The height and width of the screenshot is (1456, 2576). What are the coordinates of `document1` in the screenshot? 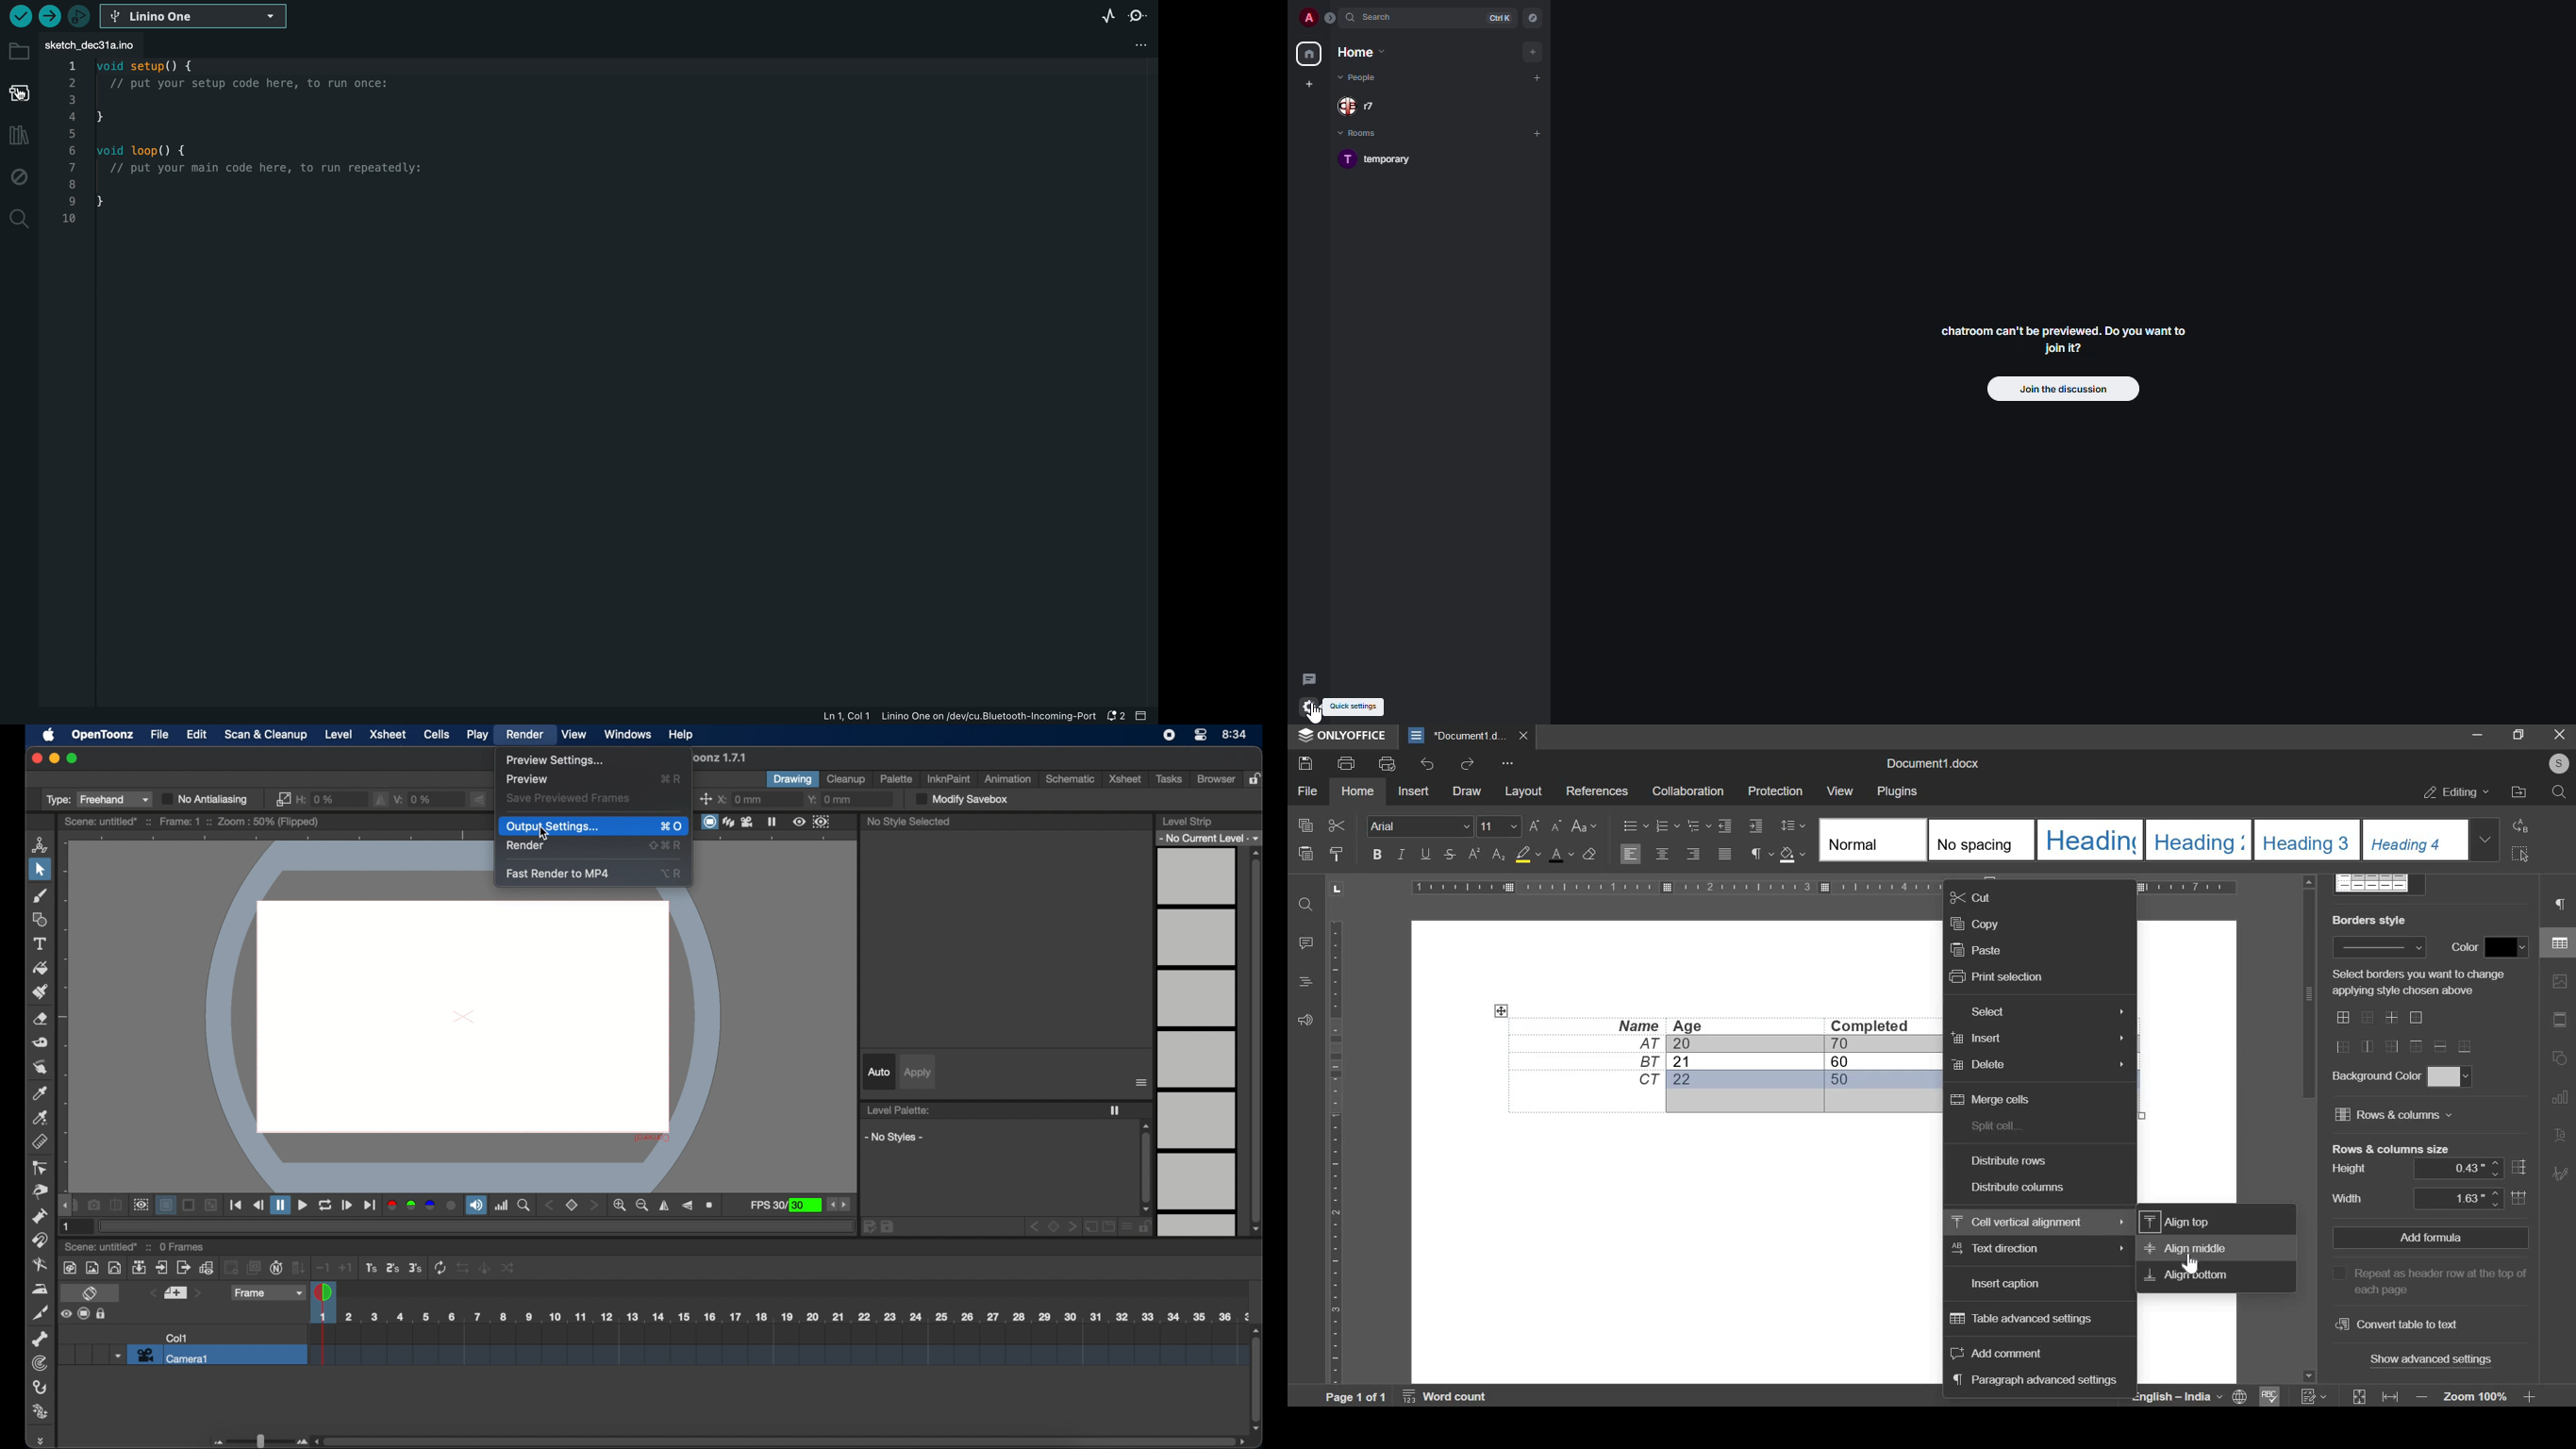 It's located at (1468, 737).